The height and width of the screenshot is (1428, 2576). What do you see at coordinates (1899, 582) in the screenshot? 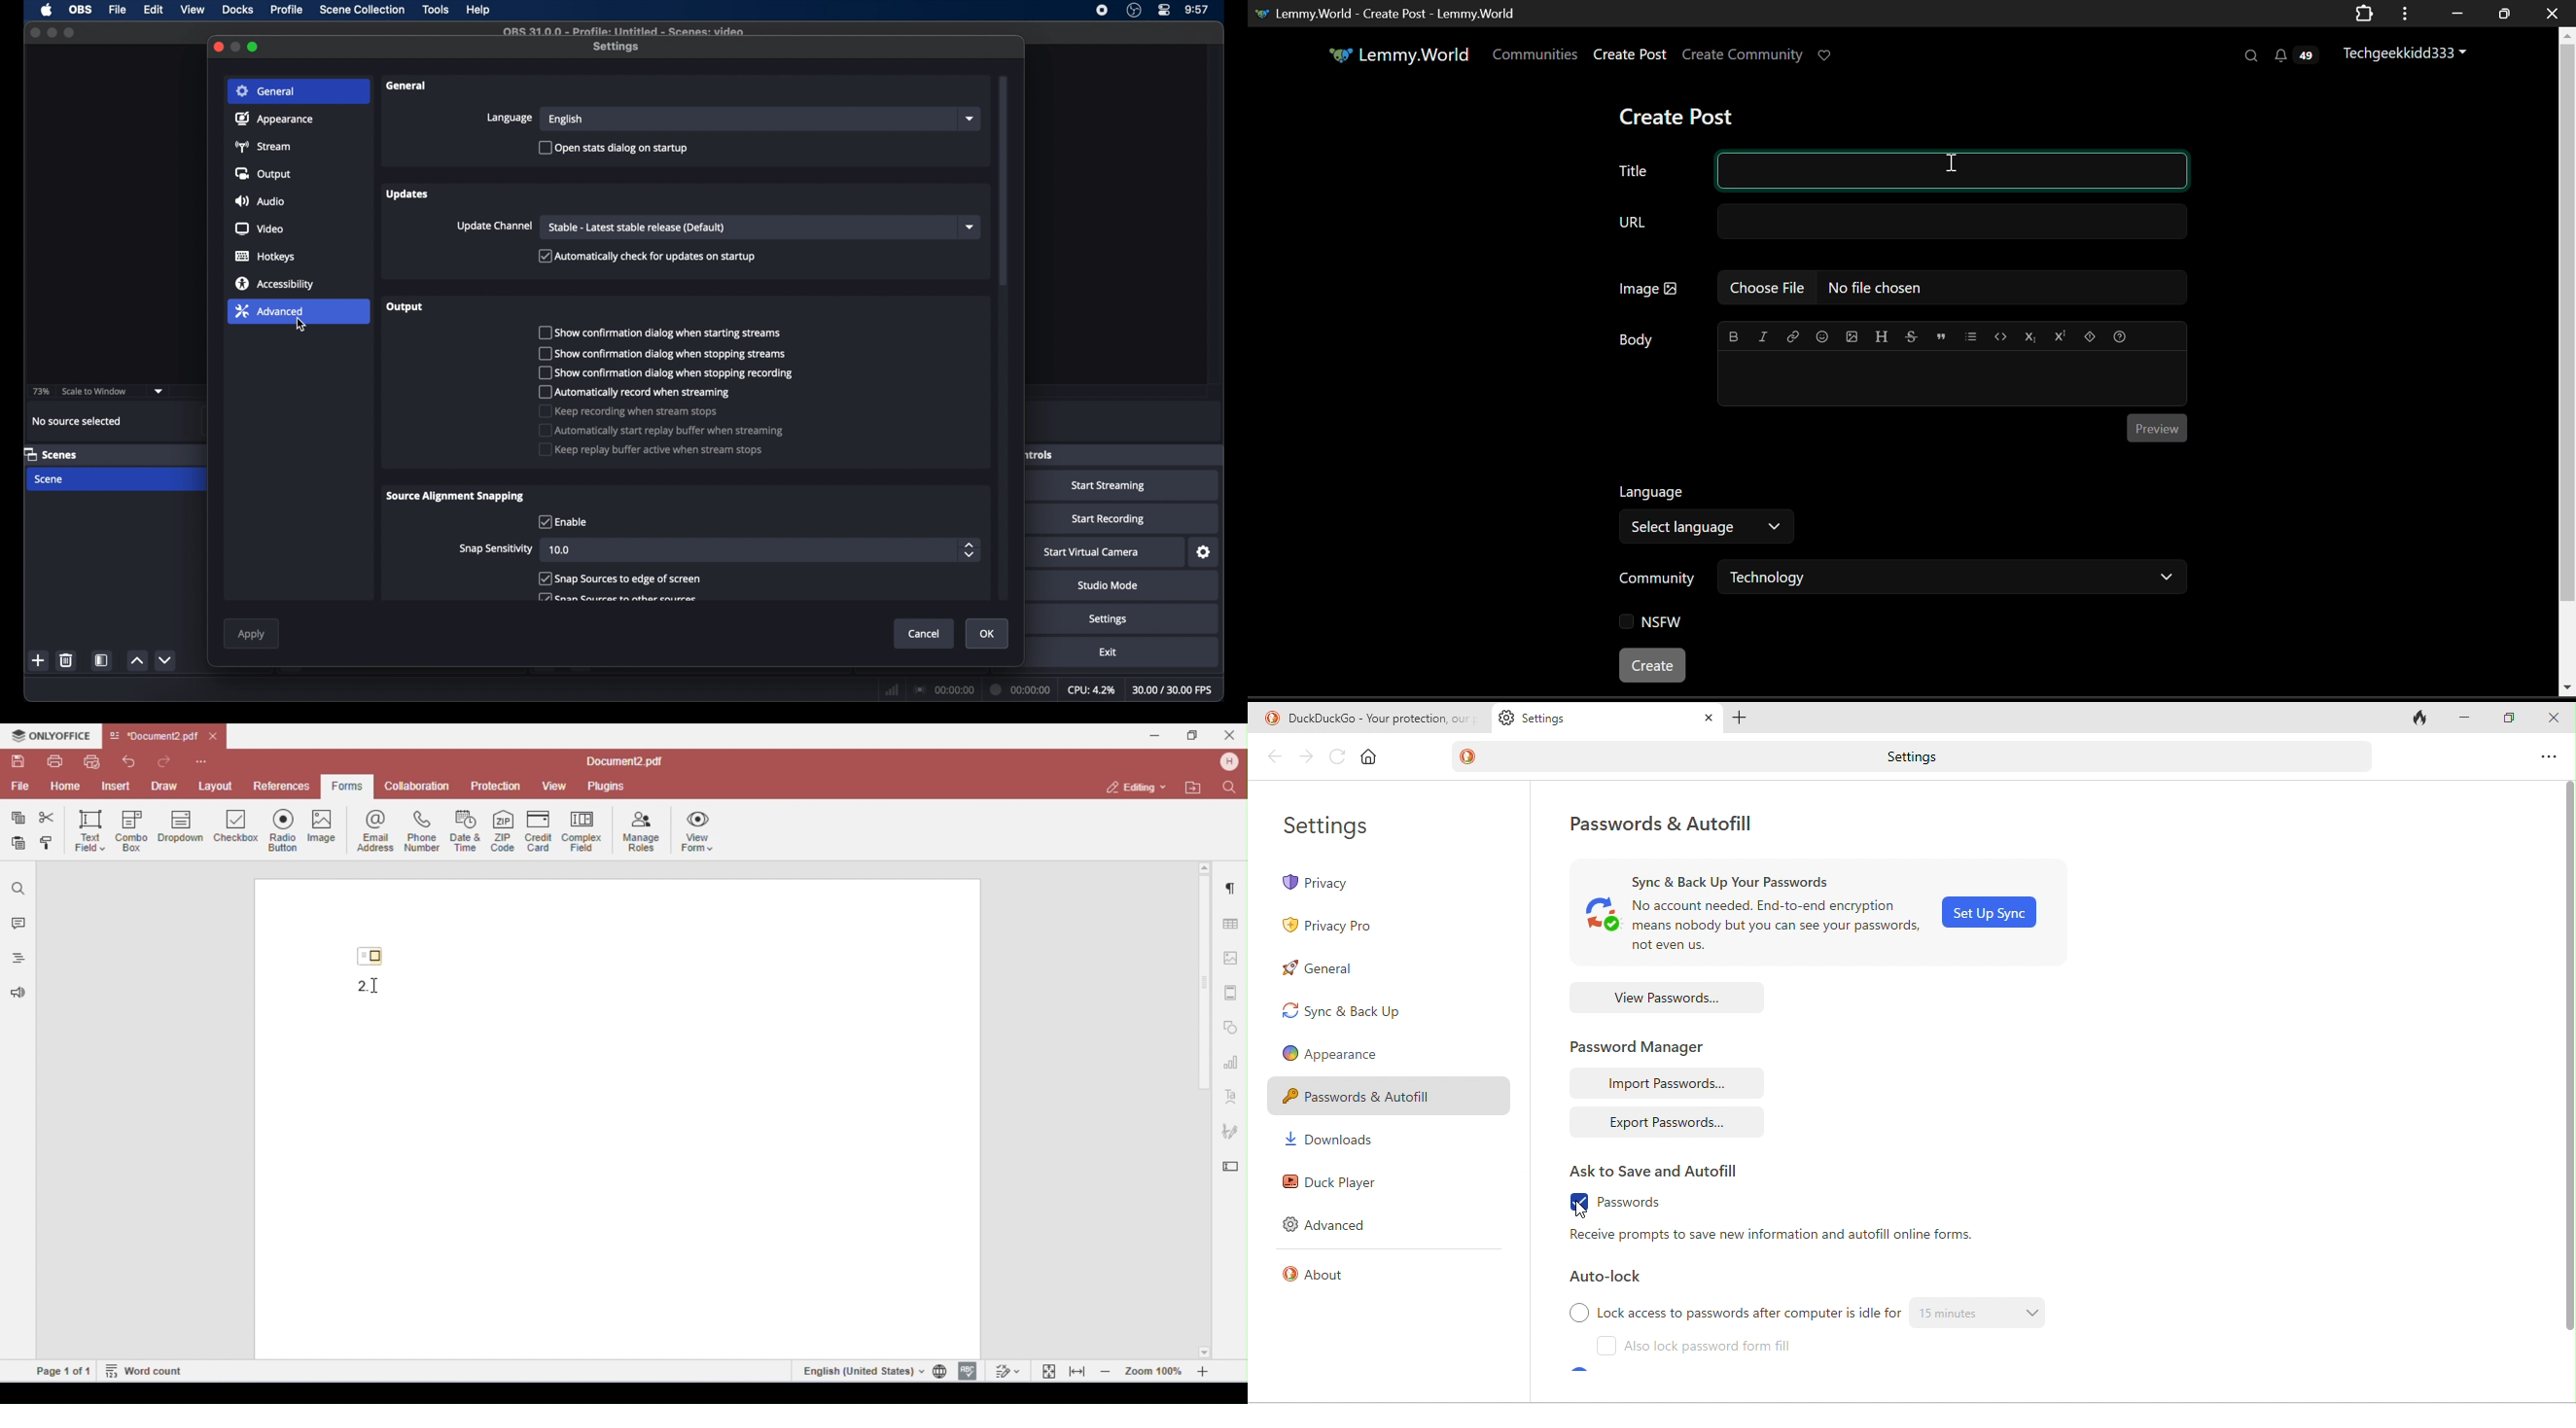
I see `Community: Technology` at bounding box center [1899, 582].